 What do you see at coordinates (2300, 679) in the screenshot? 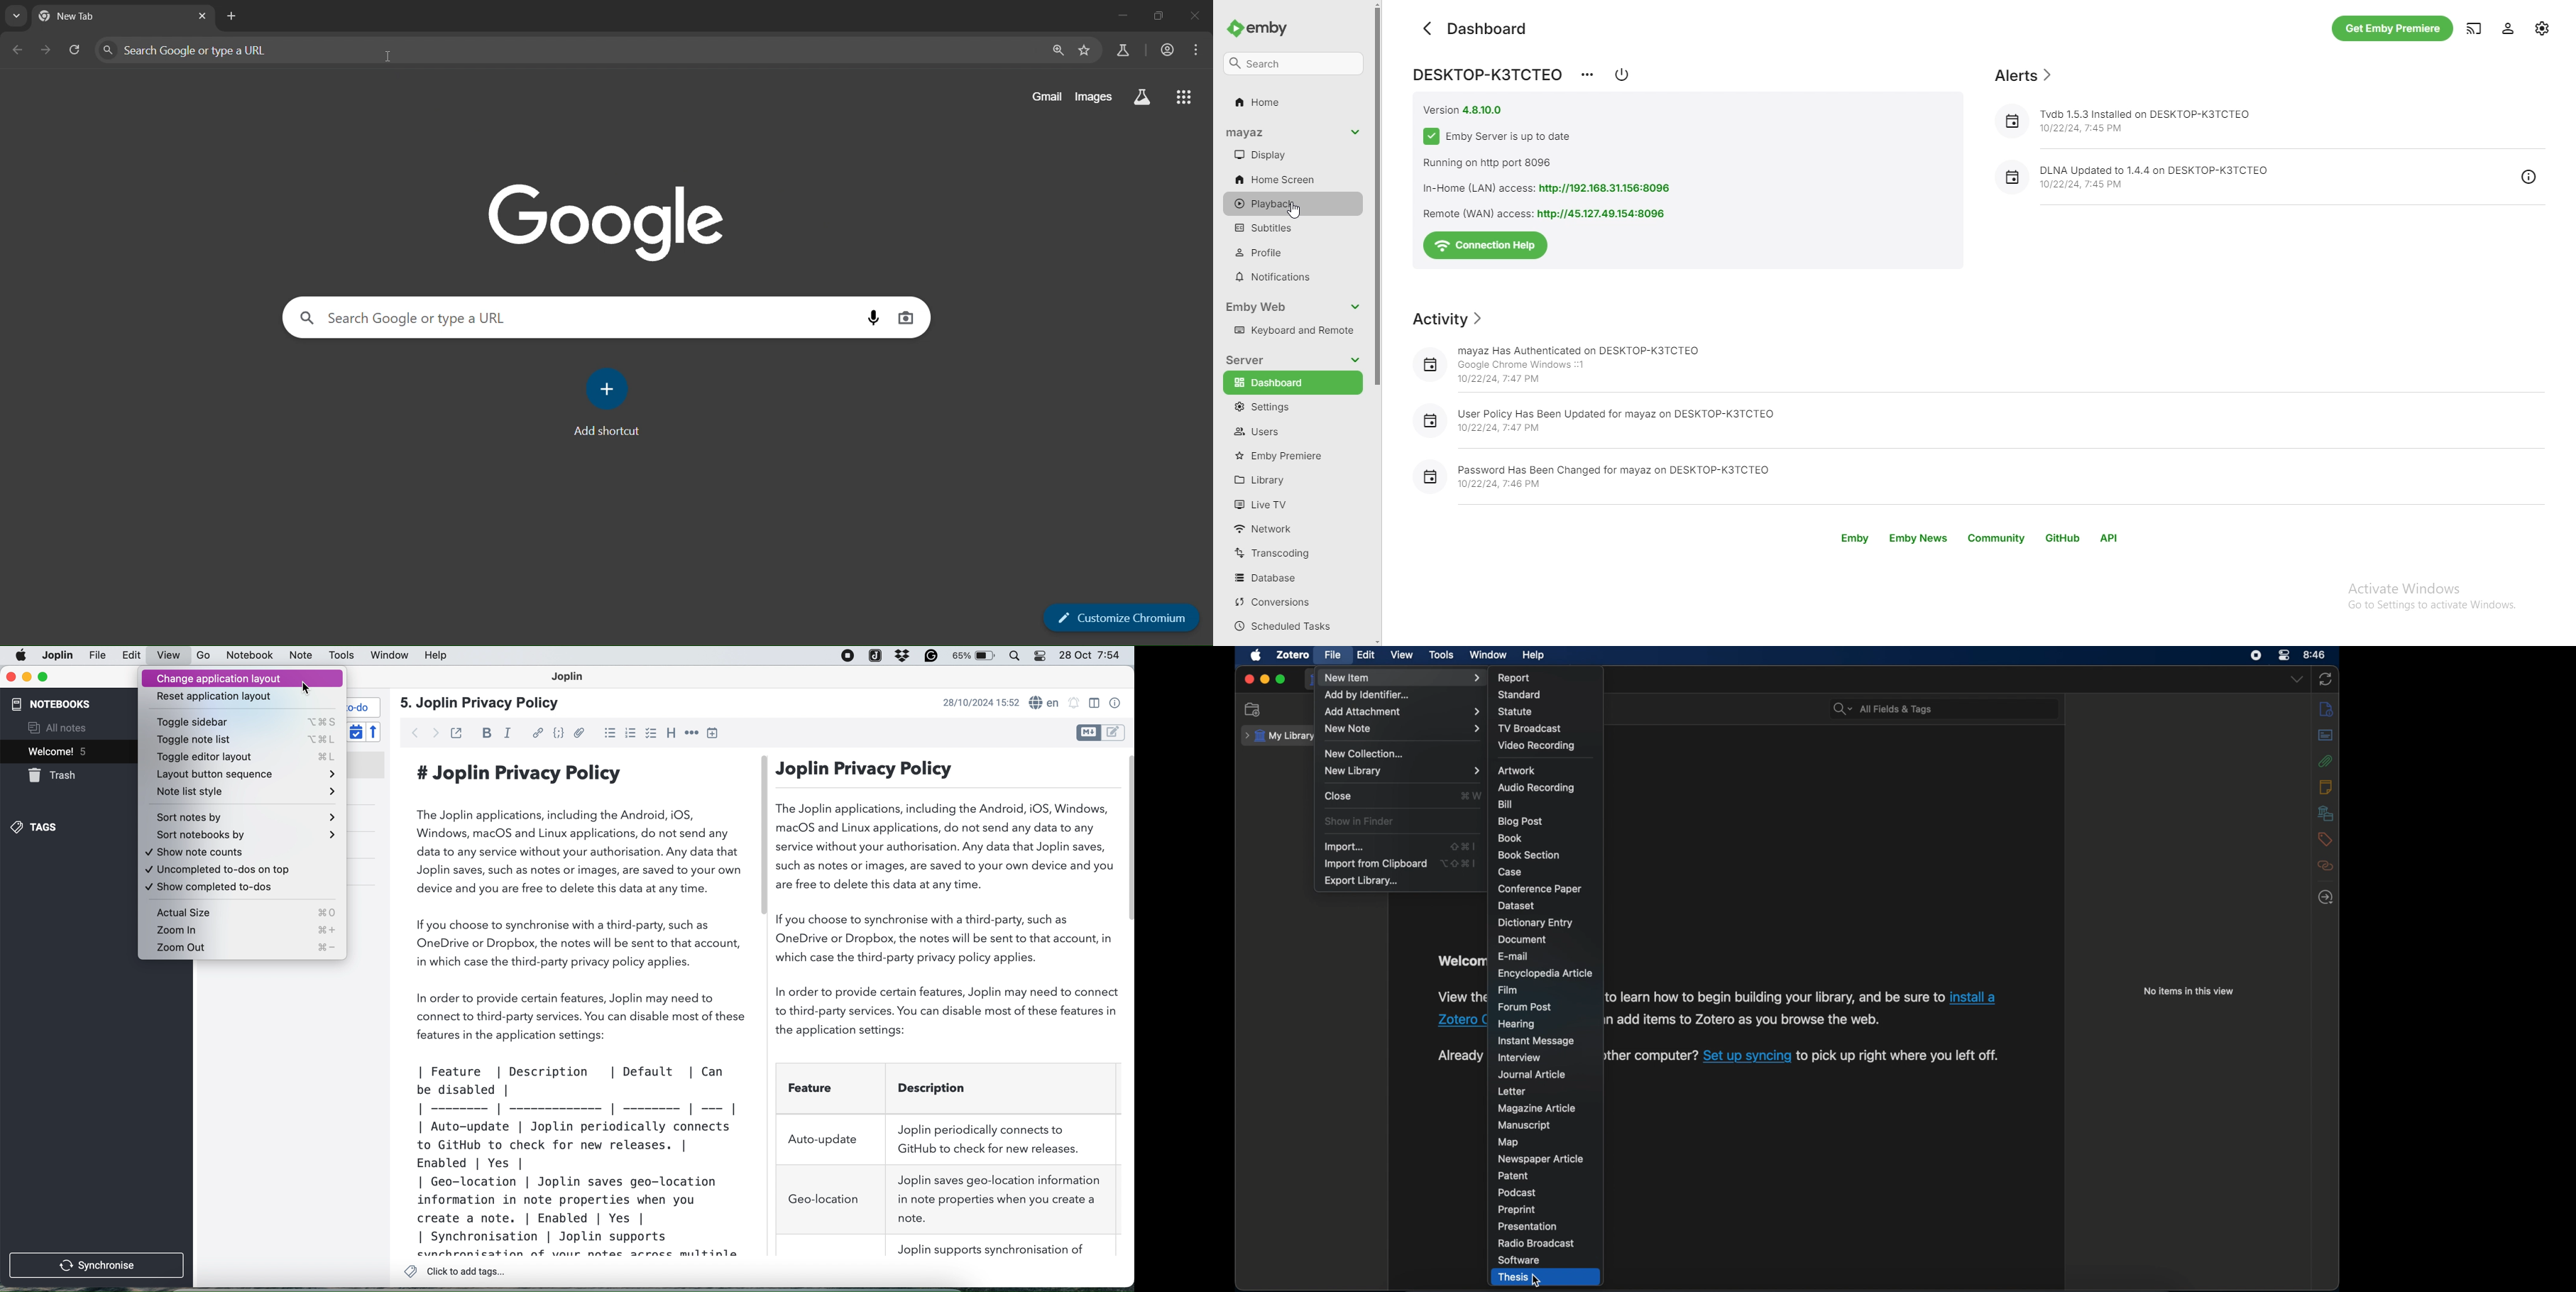
I see `dropdown` at bounding box center [2300, 679].